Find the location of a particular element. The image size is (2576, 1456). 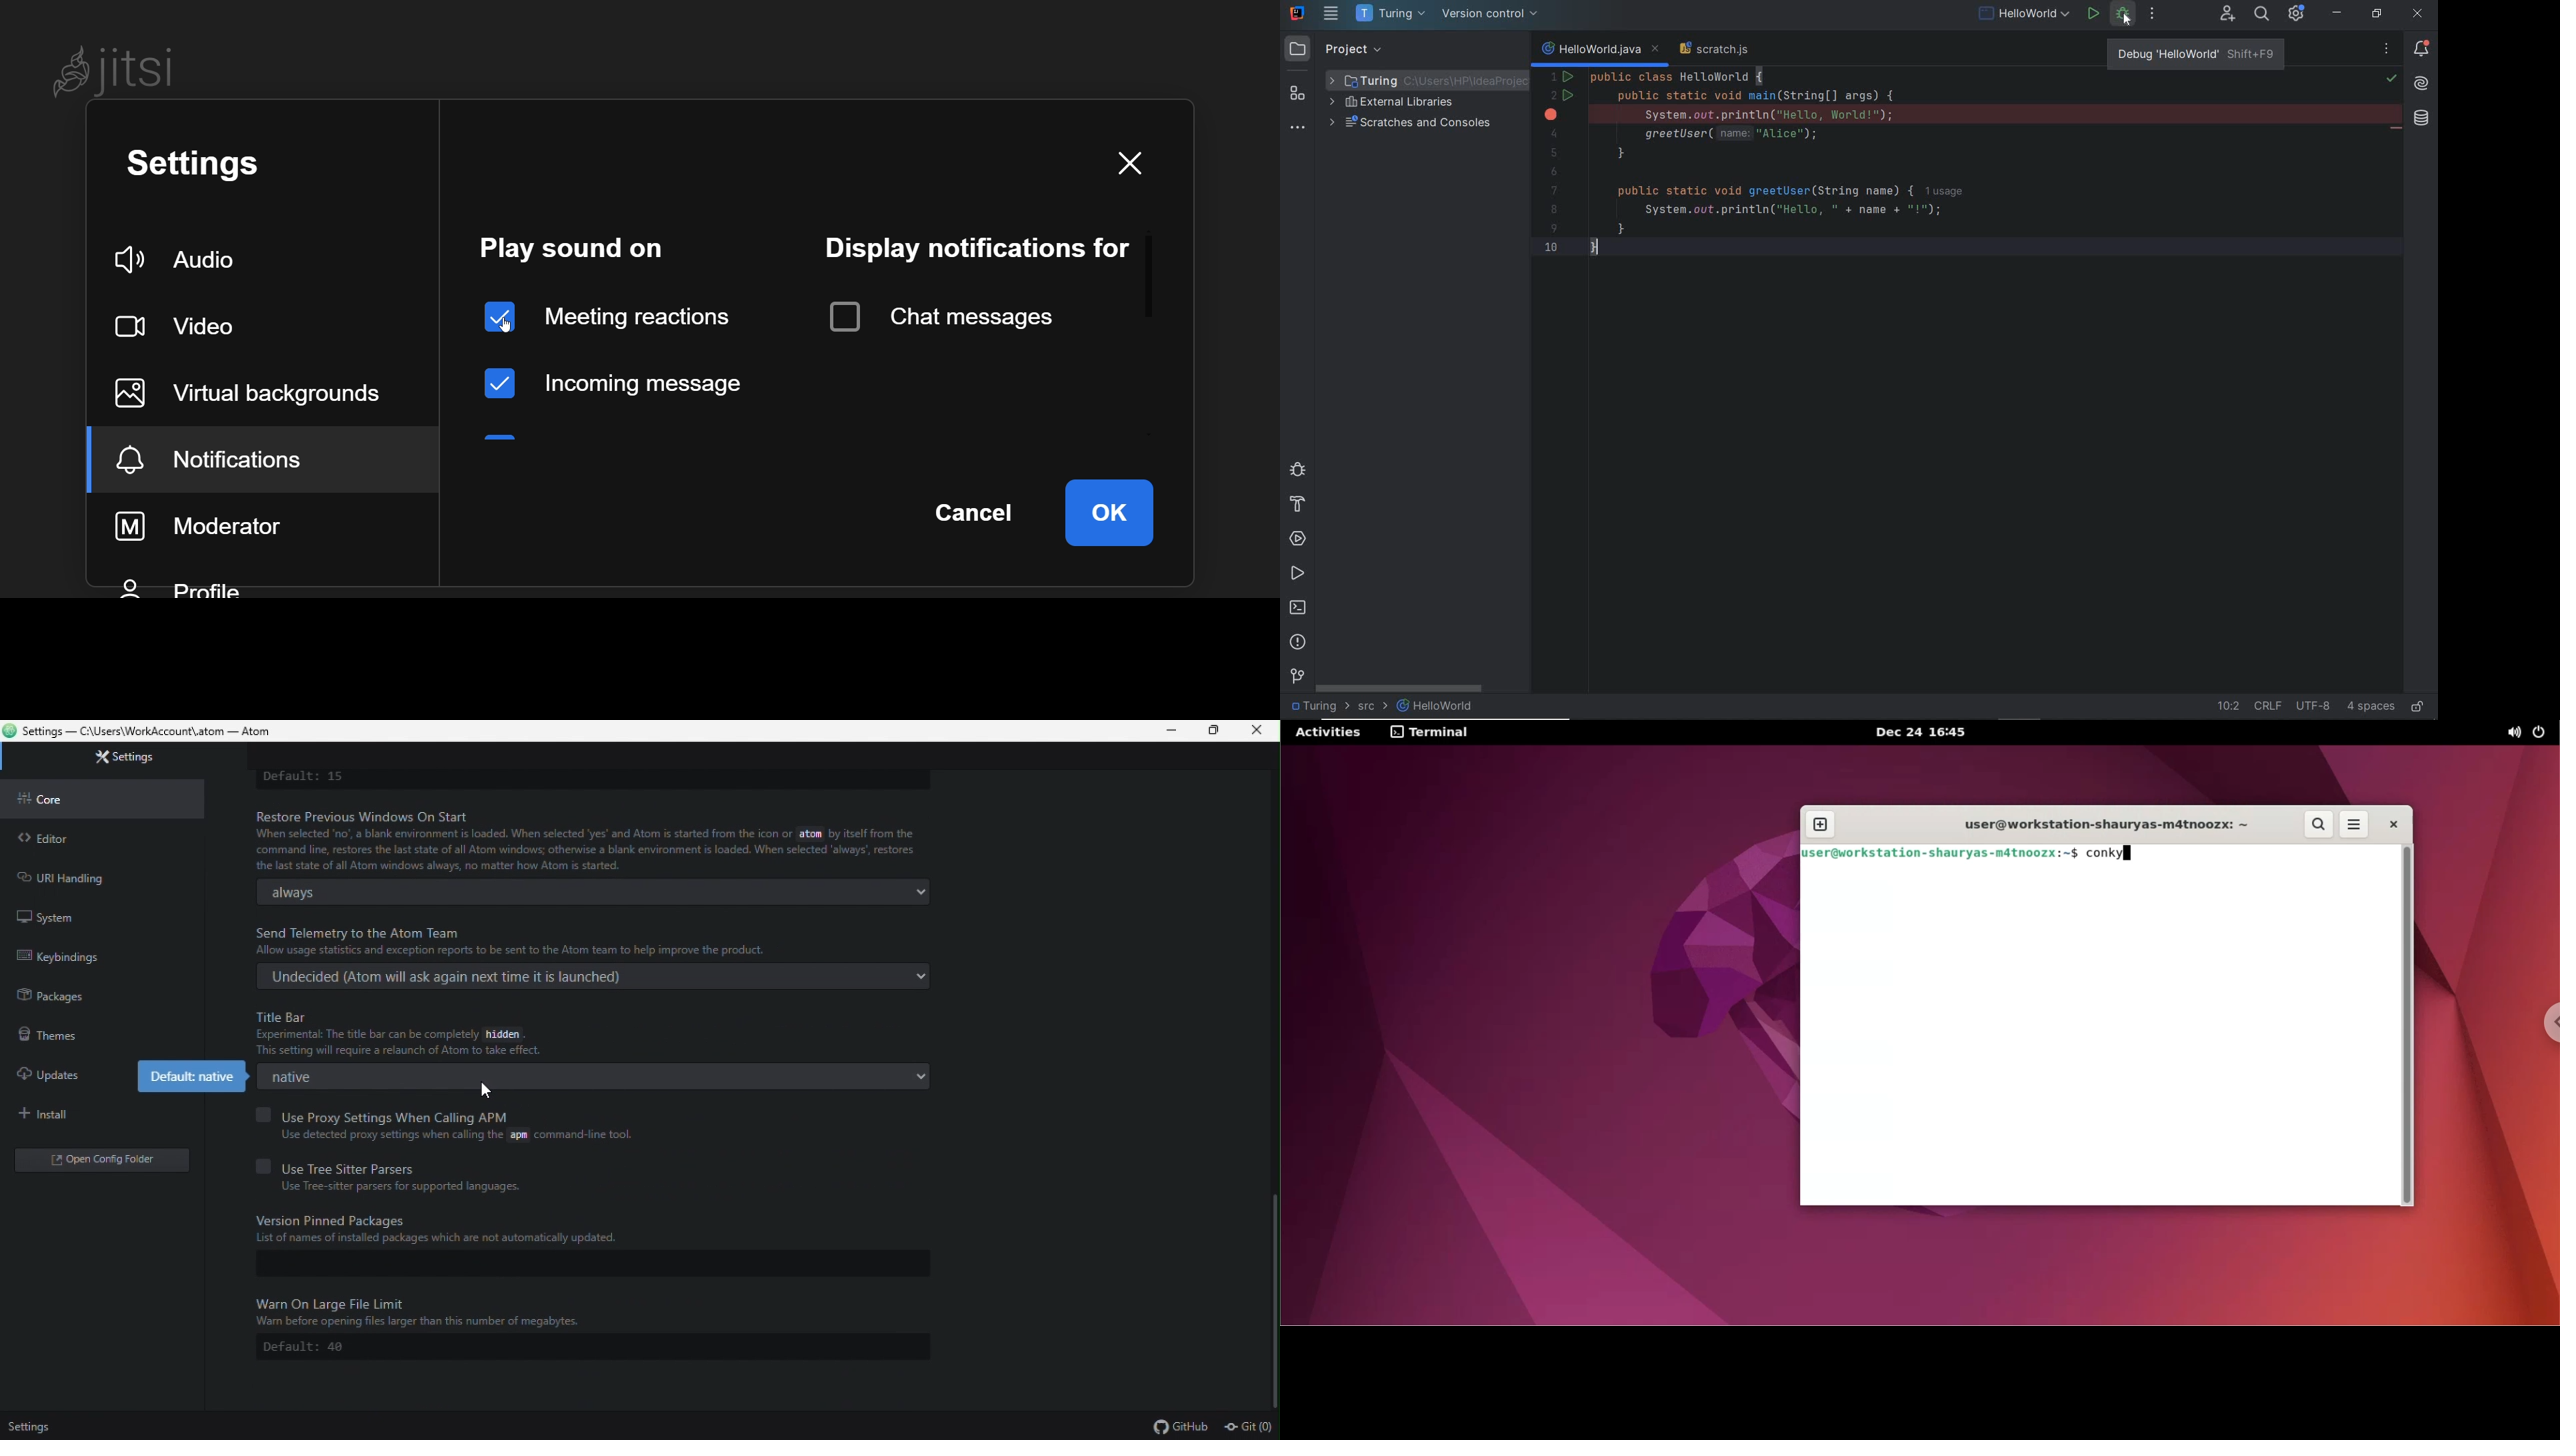

moderator is located at coordinates (203, 524).